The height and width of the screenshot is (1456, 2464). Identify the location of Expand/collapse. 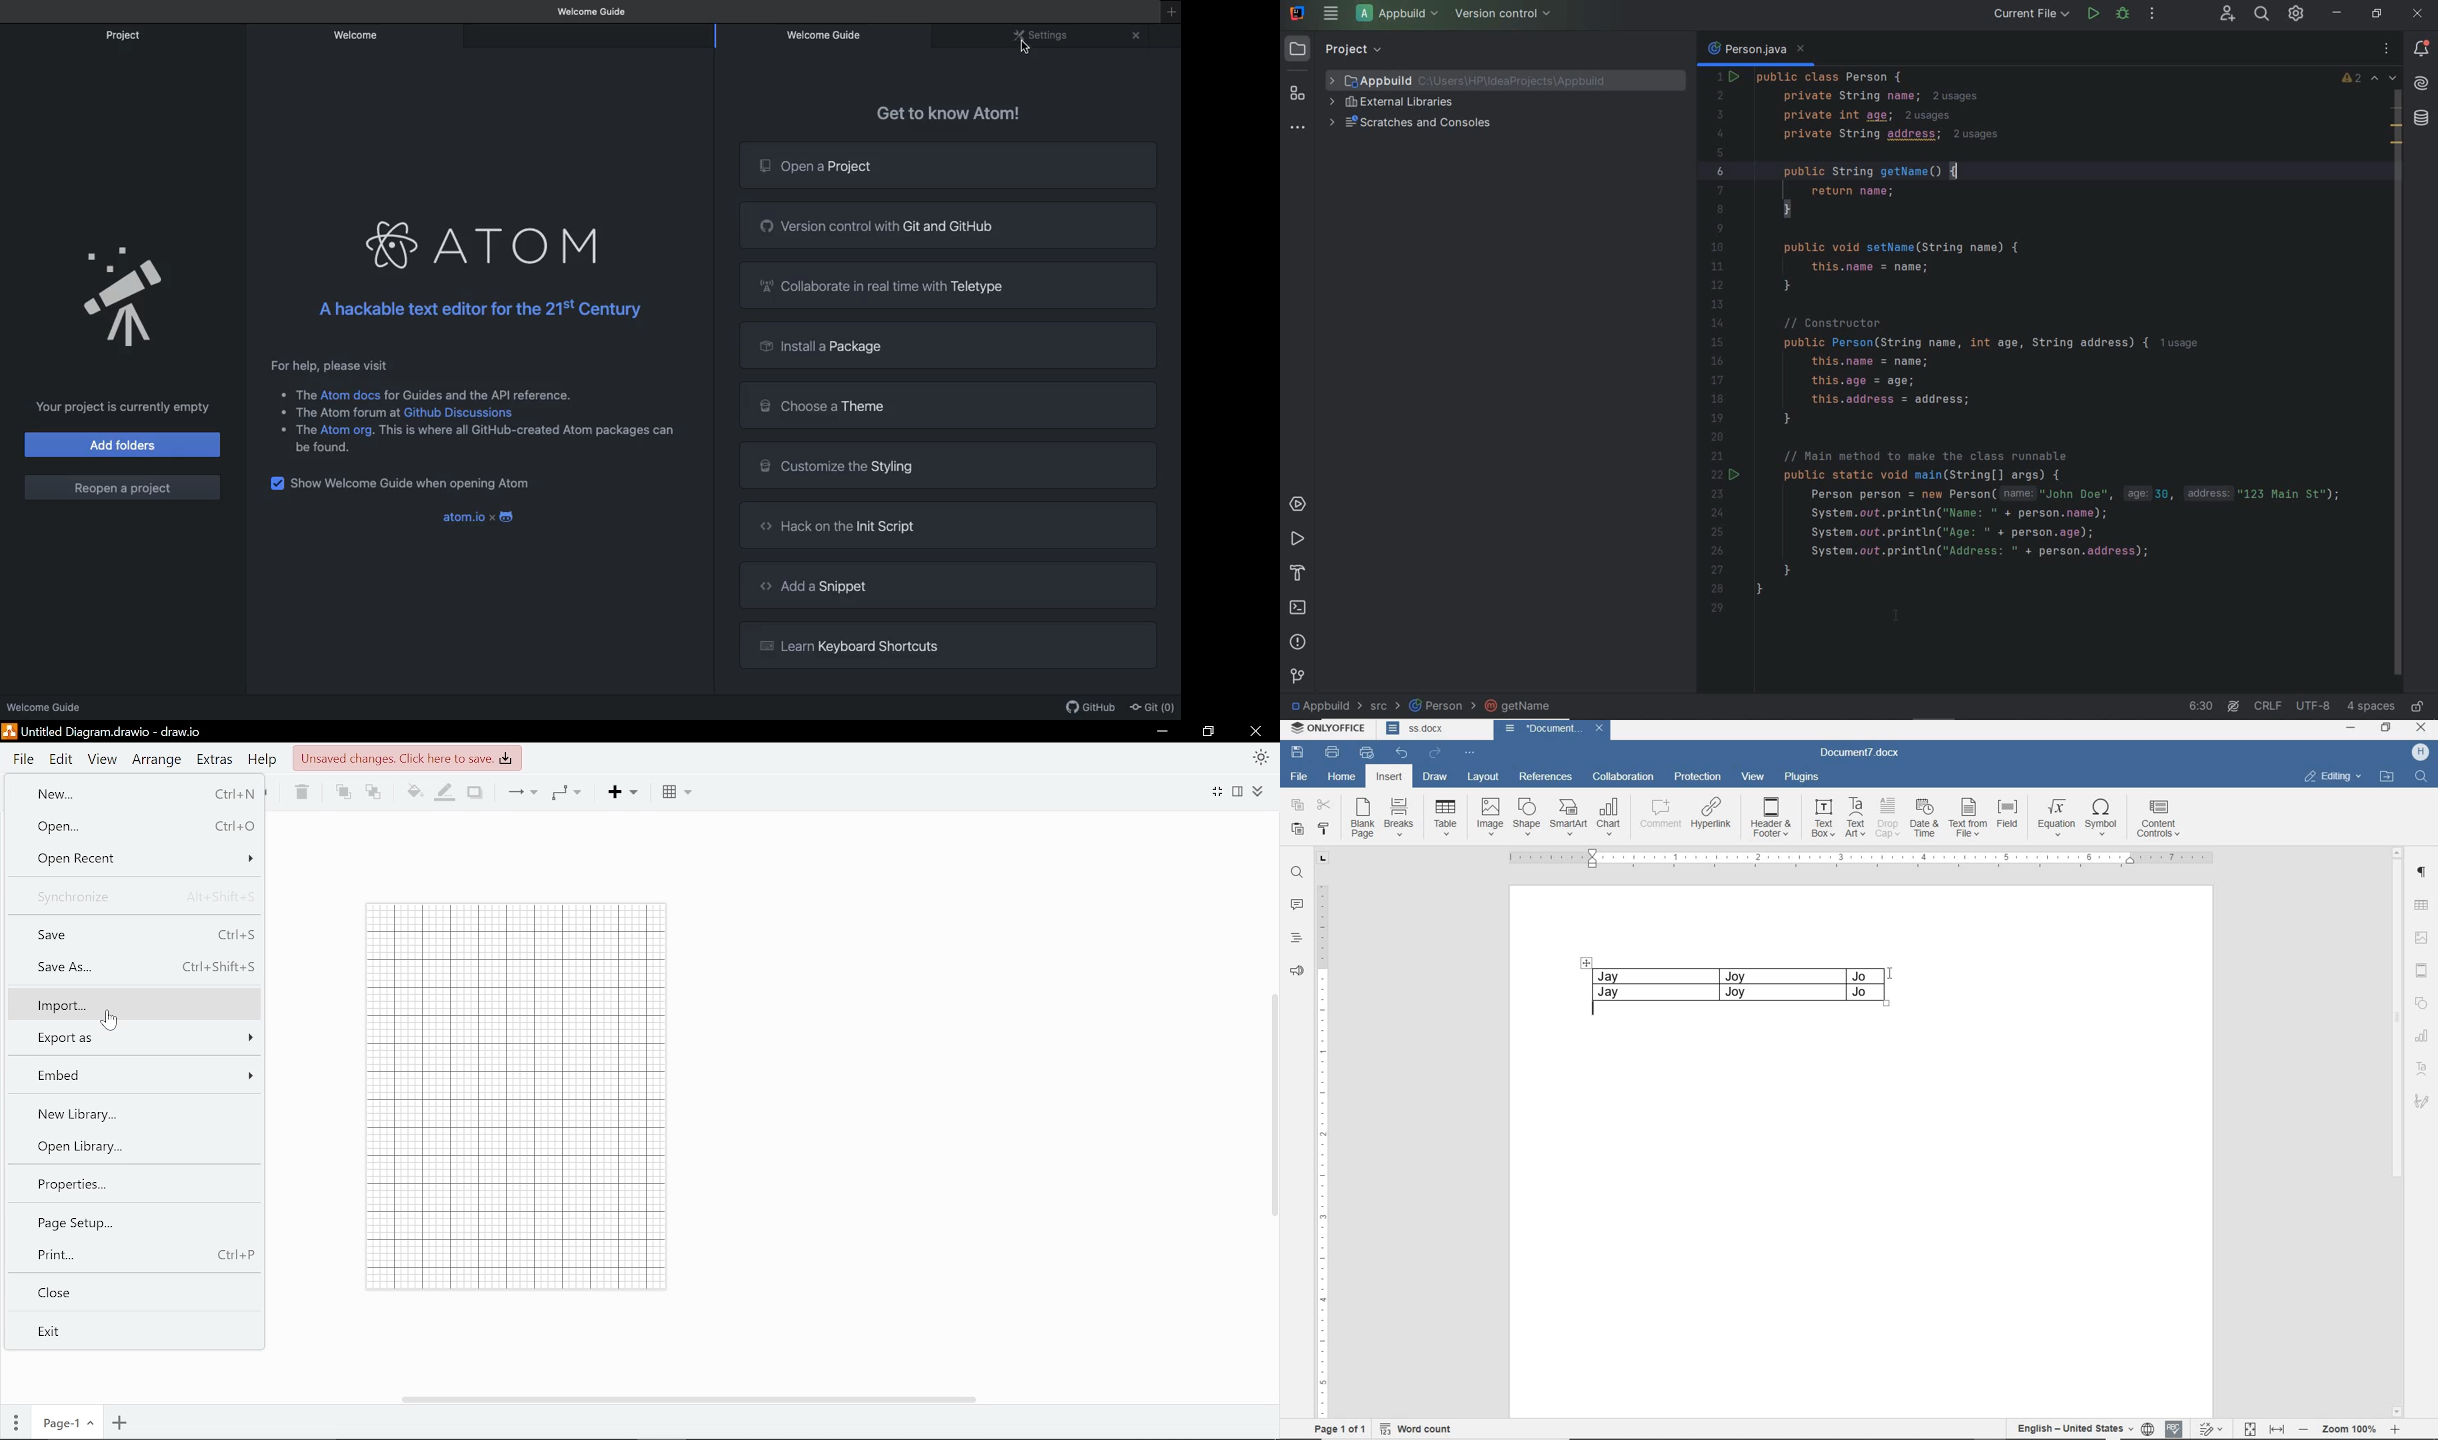
(1262, 793).